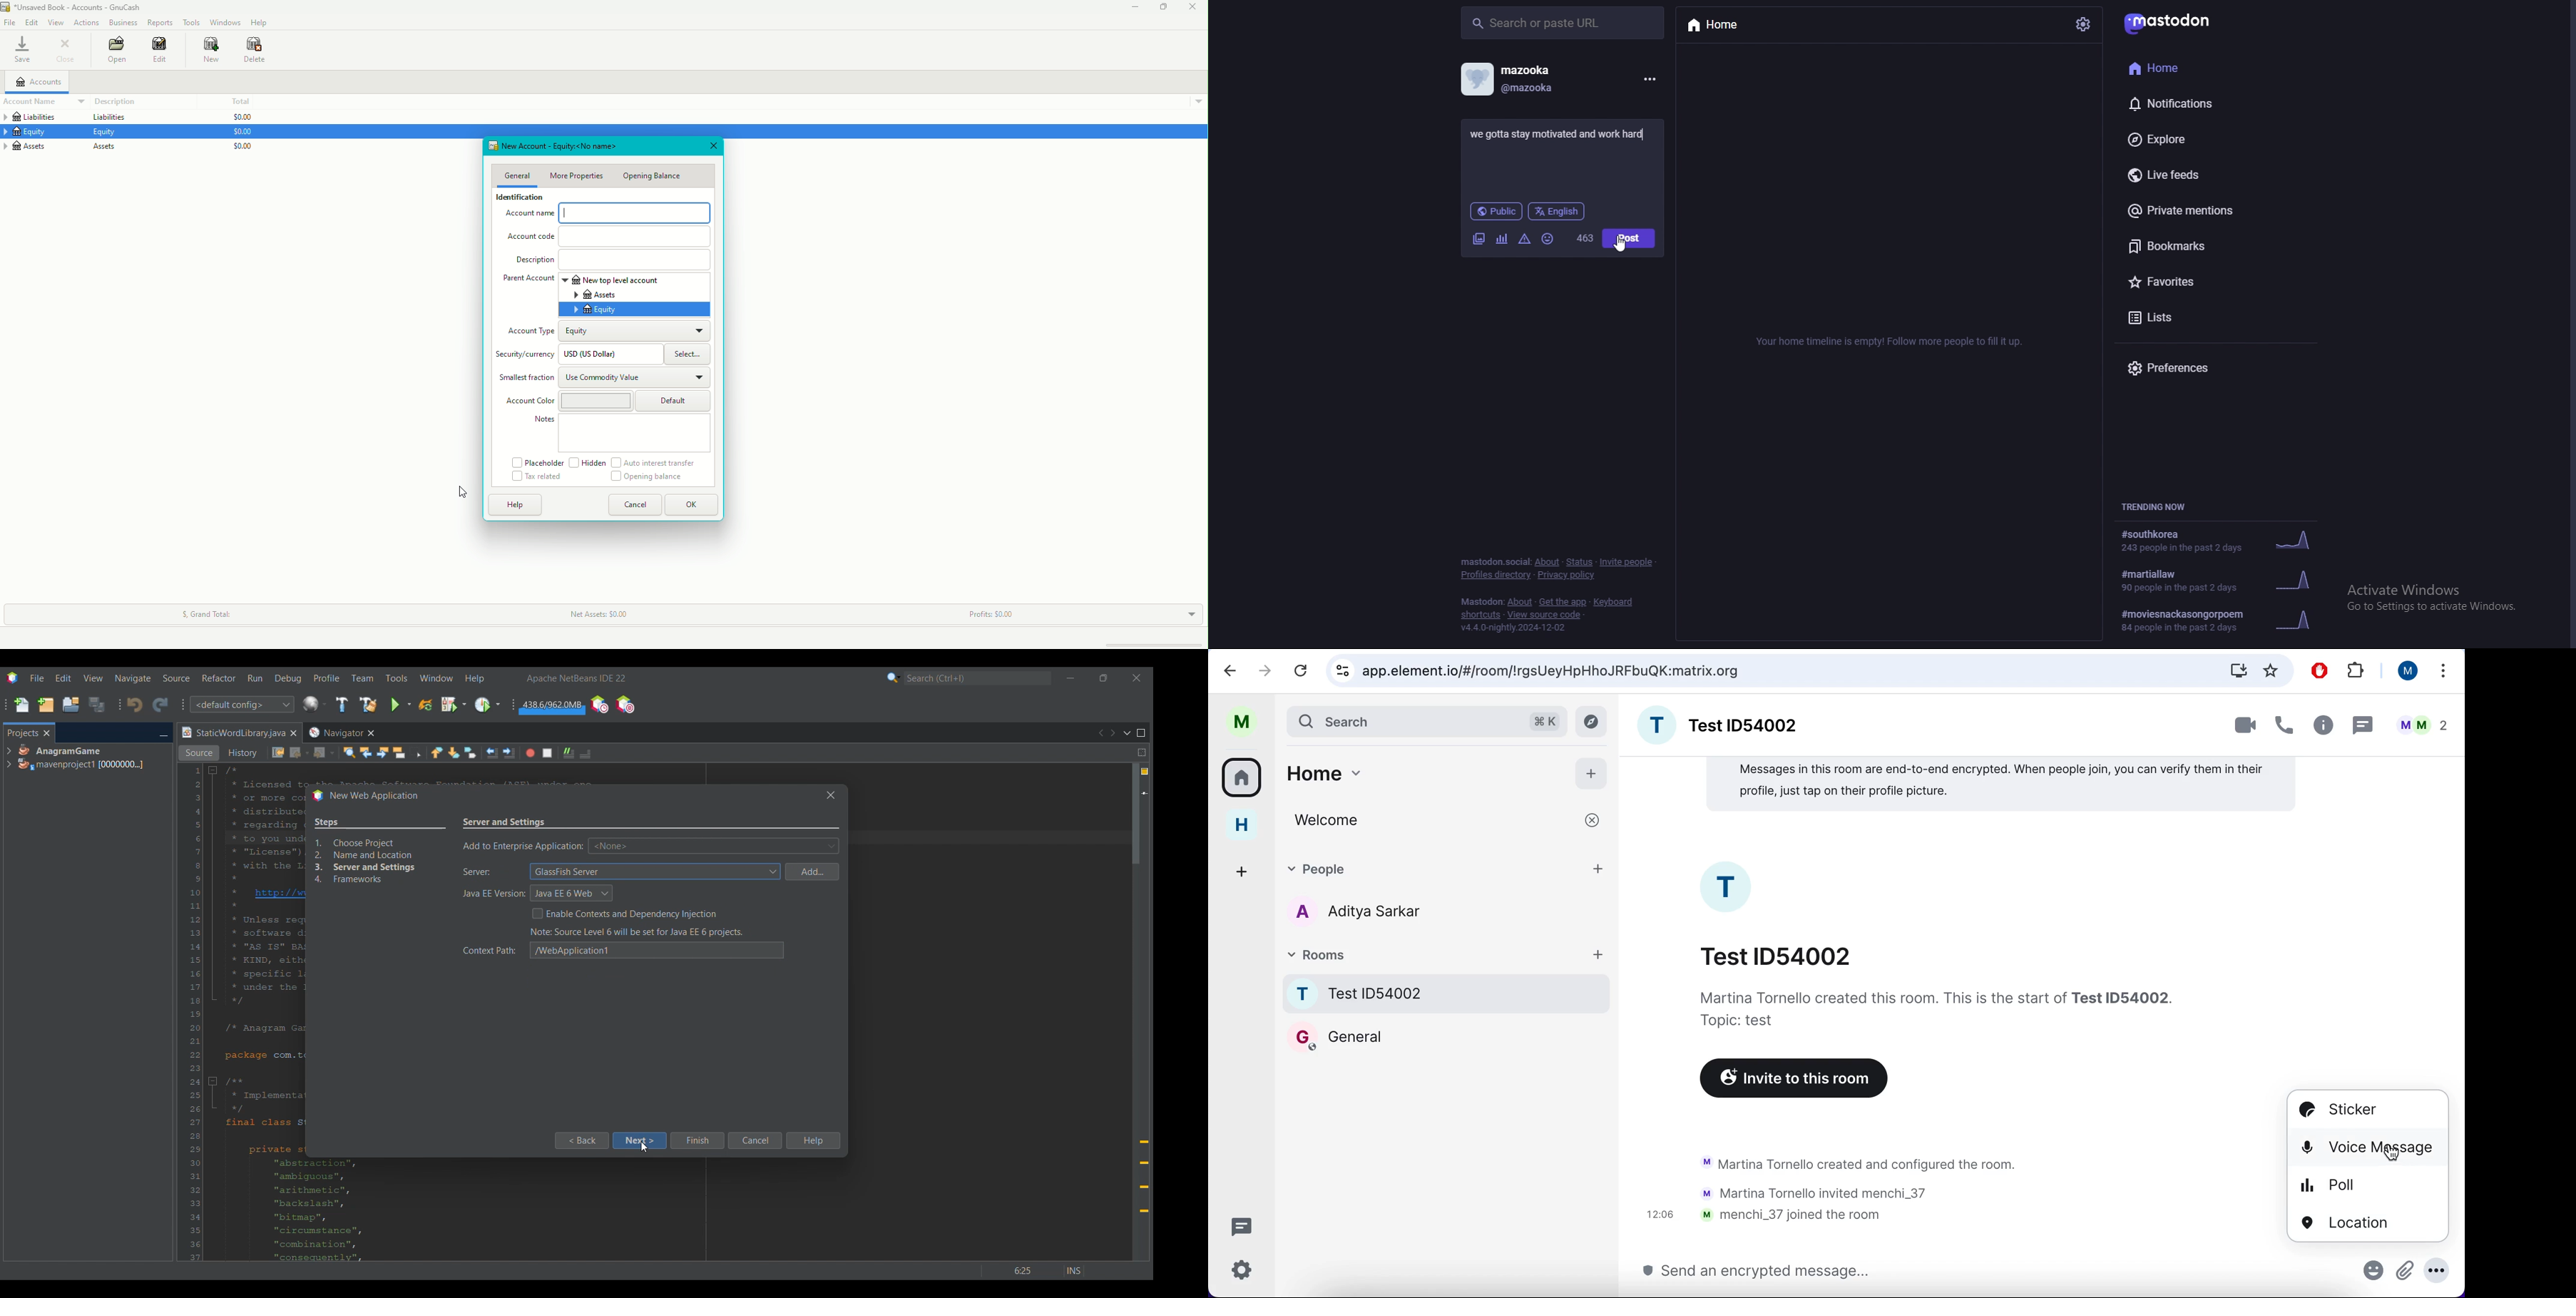  I want to click on ad block, so click(2319, 670).